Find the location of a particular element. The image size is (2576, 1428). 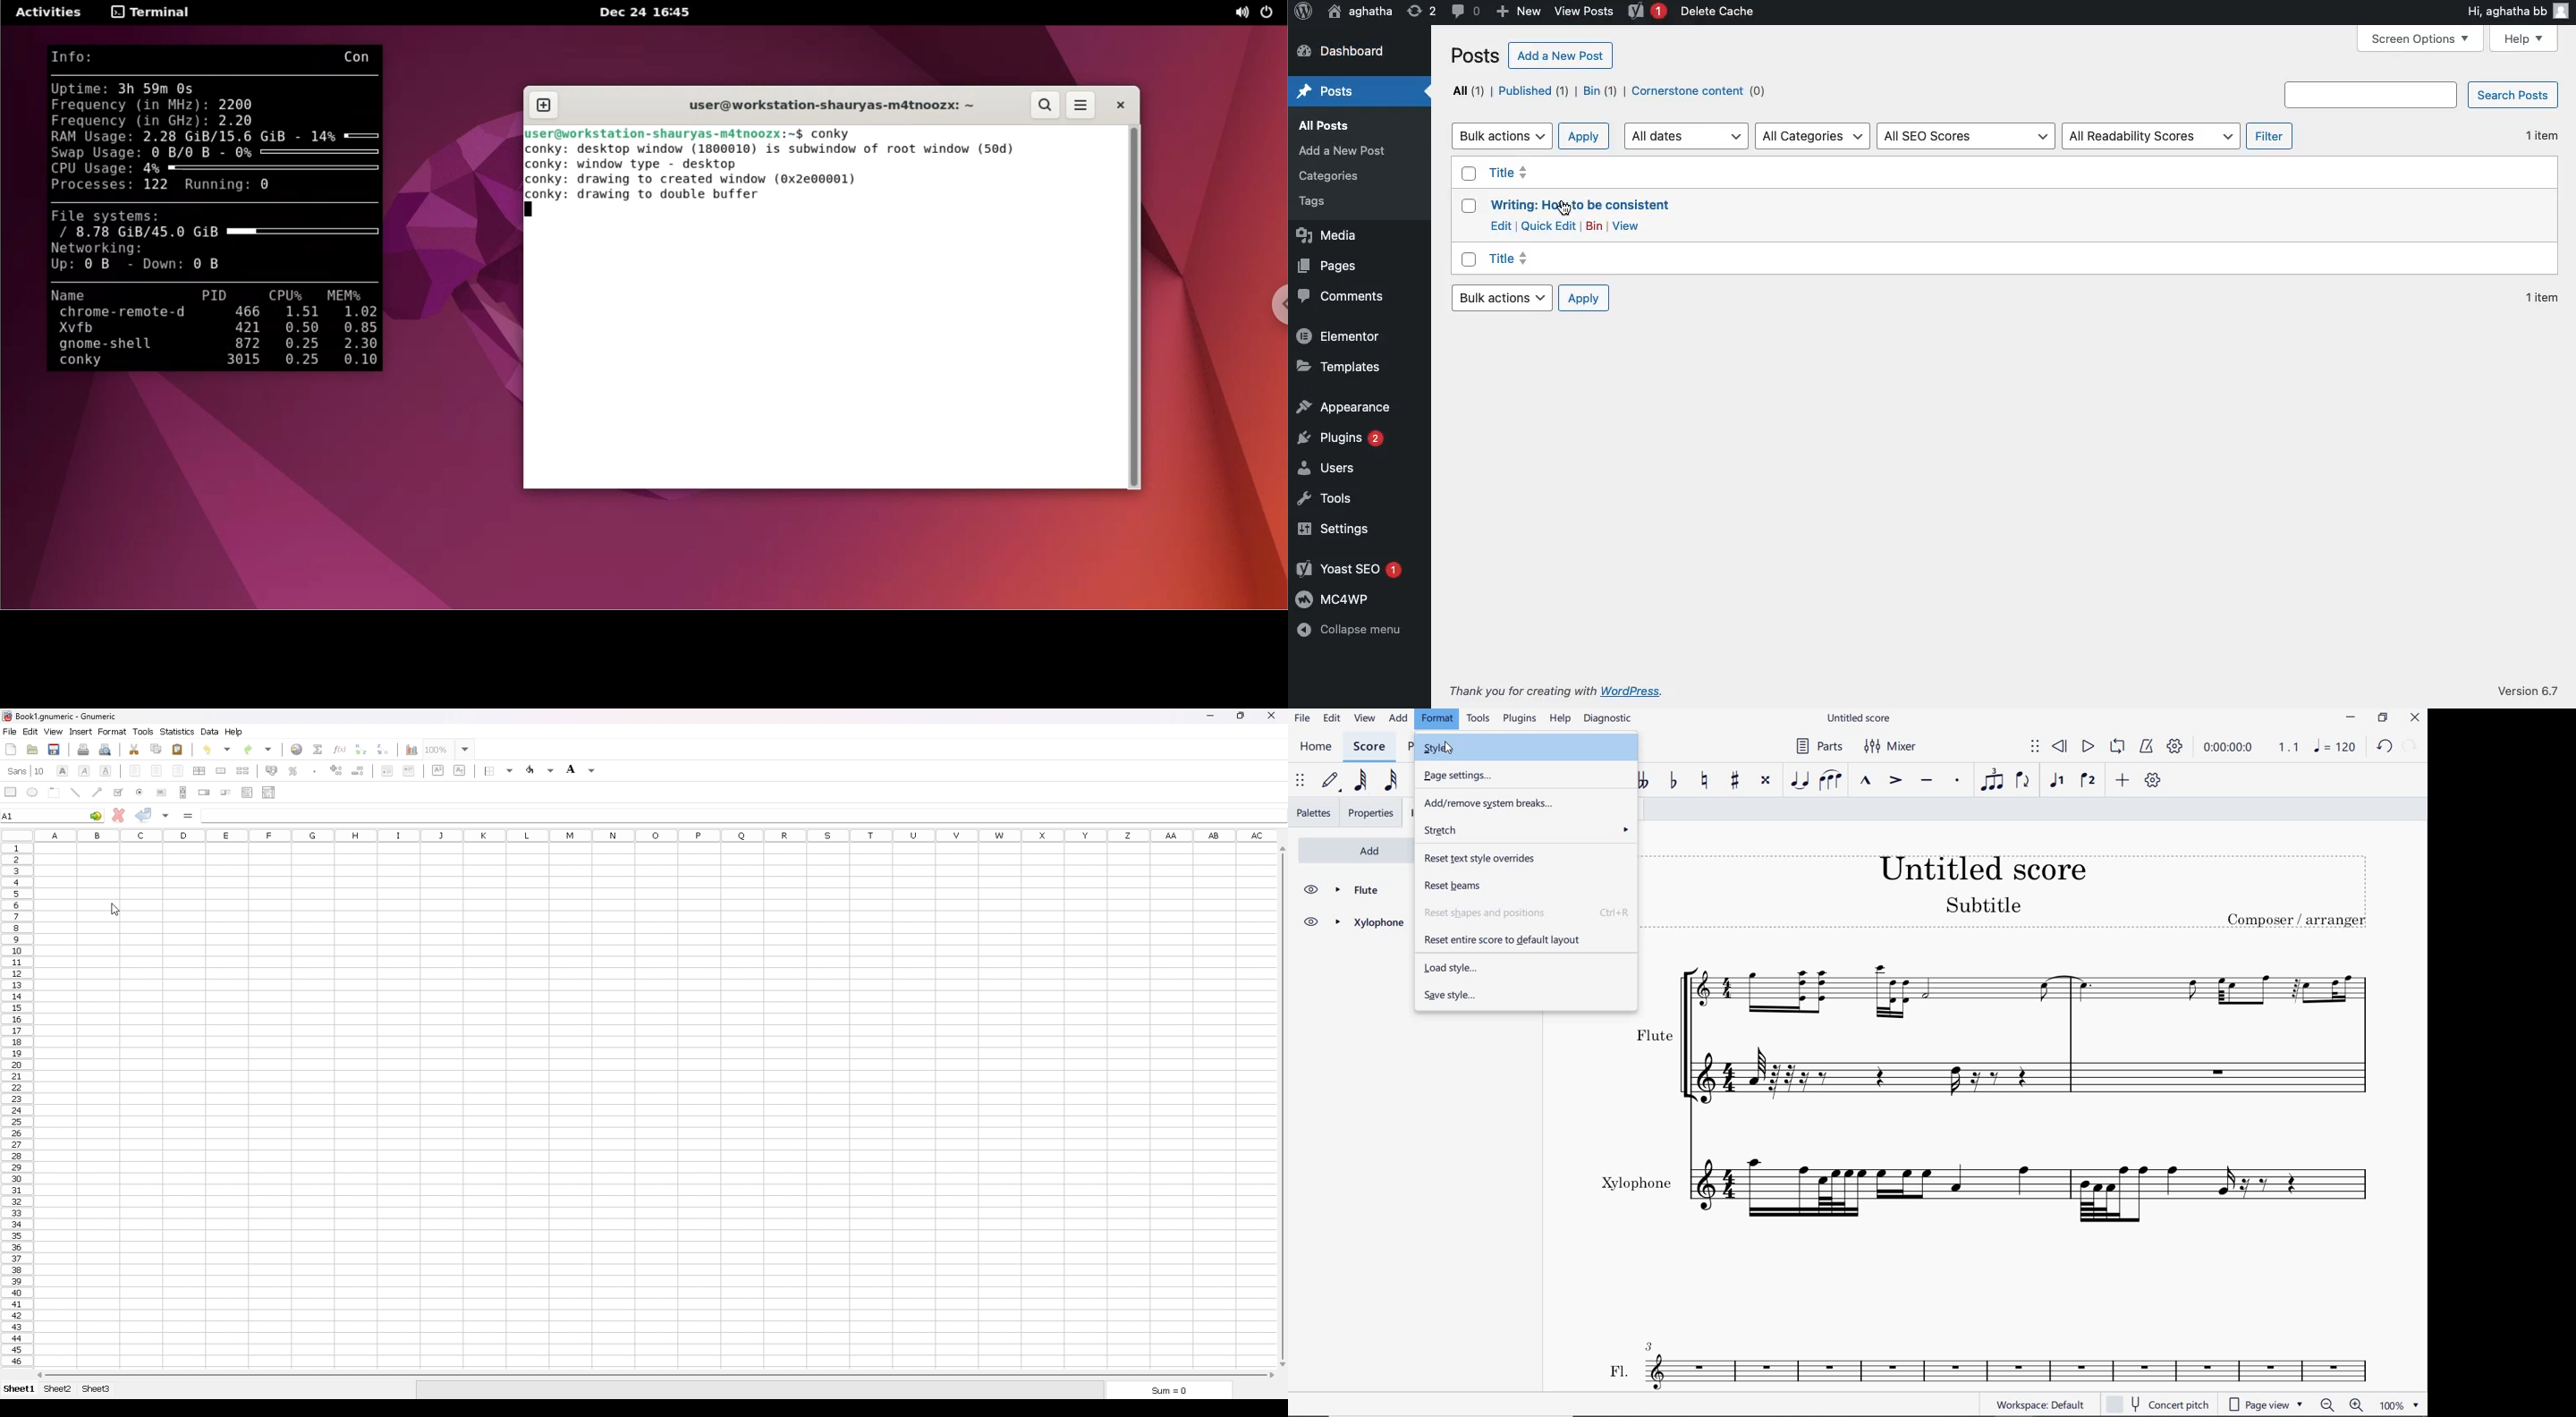

function is located at coordinates (340, 749).